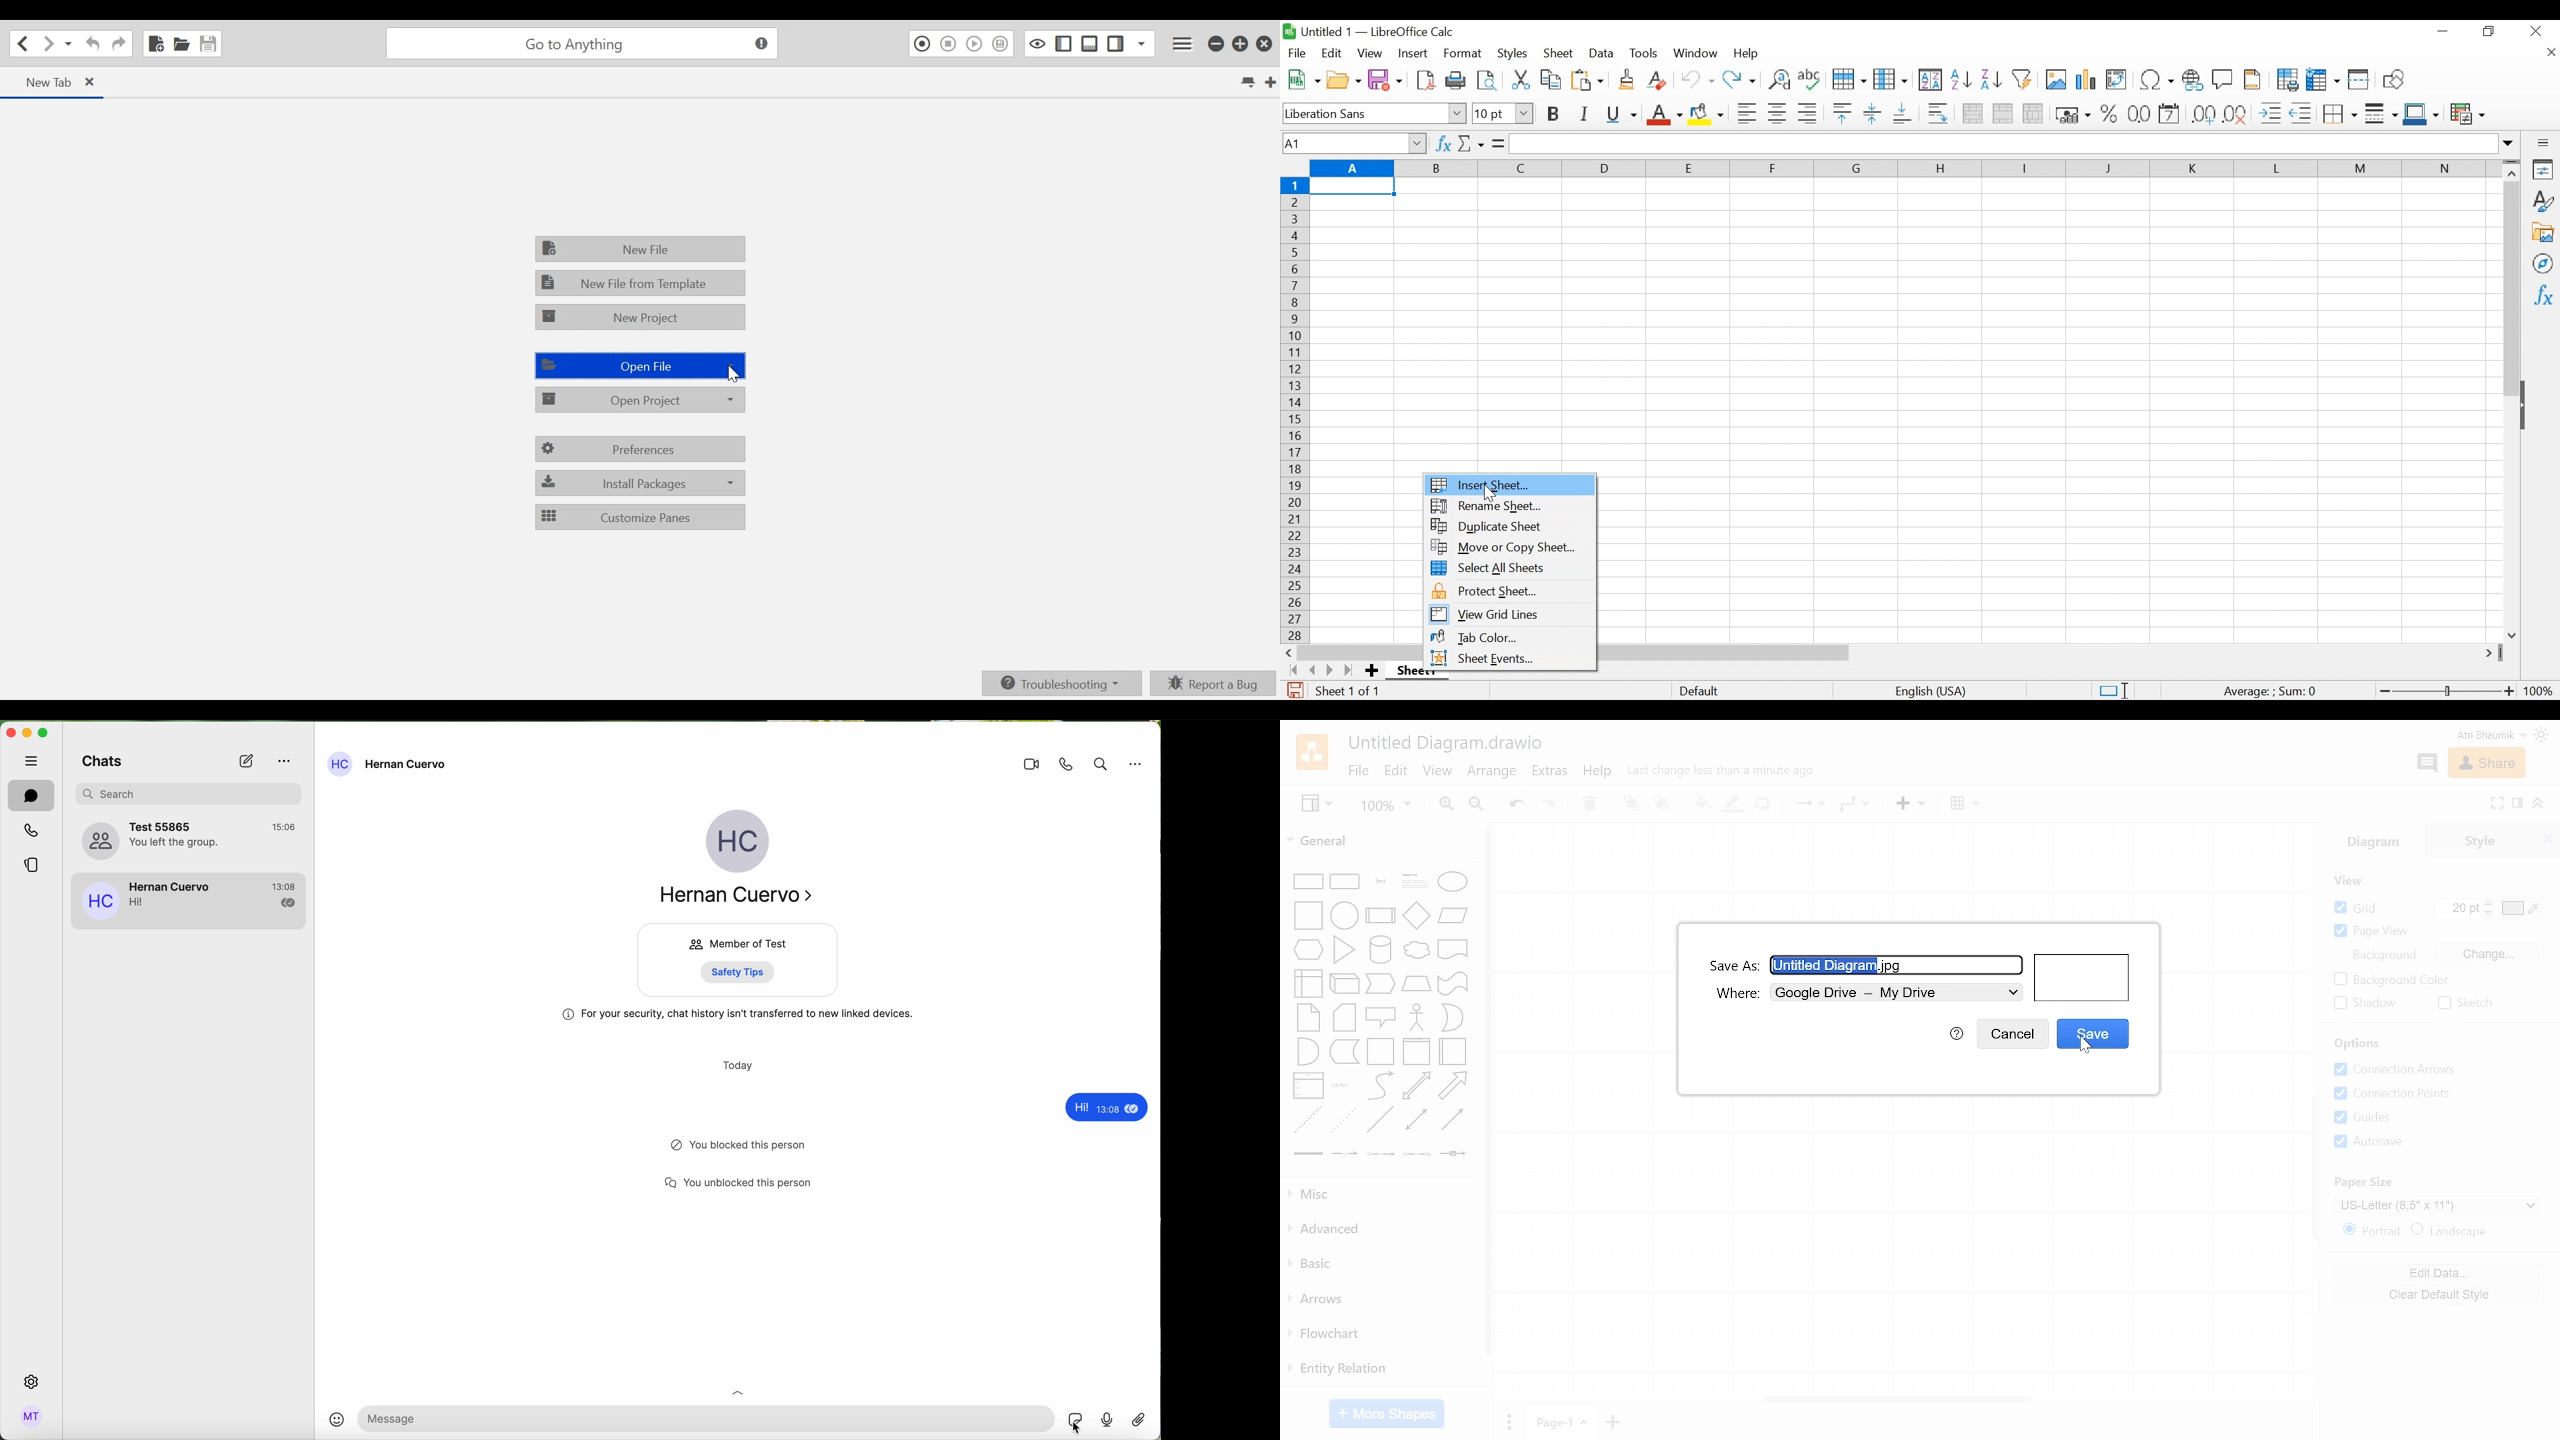 The image size is (2576, 1456). What do you see at coordinates (1777, 80) in the screenshot?
I see `Find and Replace` at bounding box center [1777, 80].